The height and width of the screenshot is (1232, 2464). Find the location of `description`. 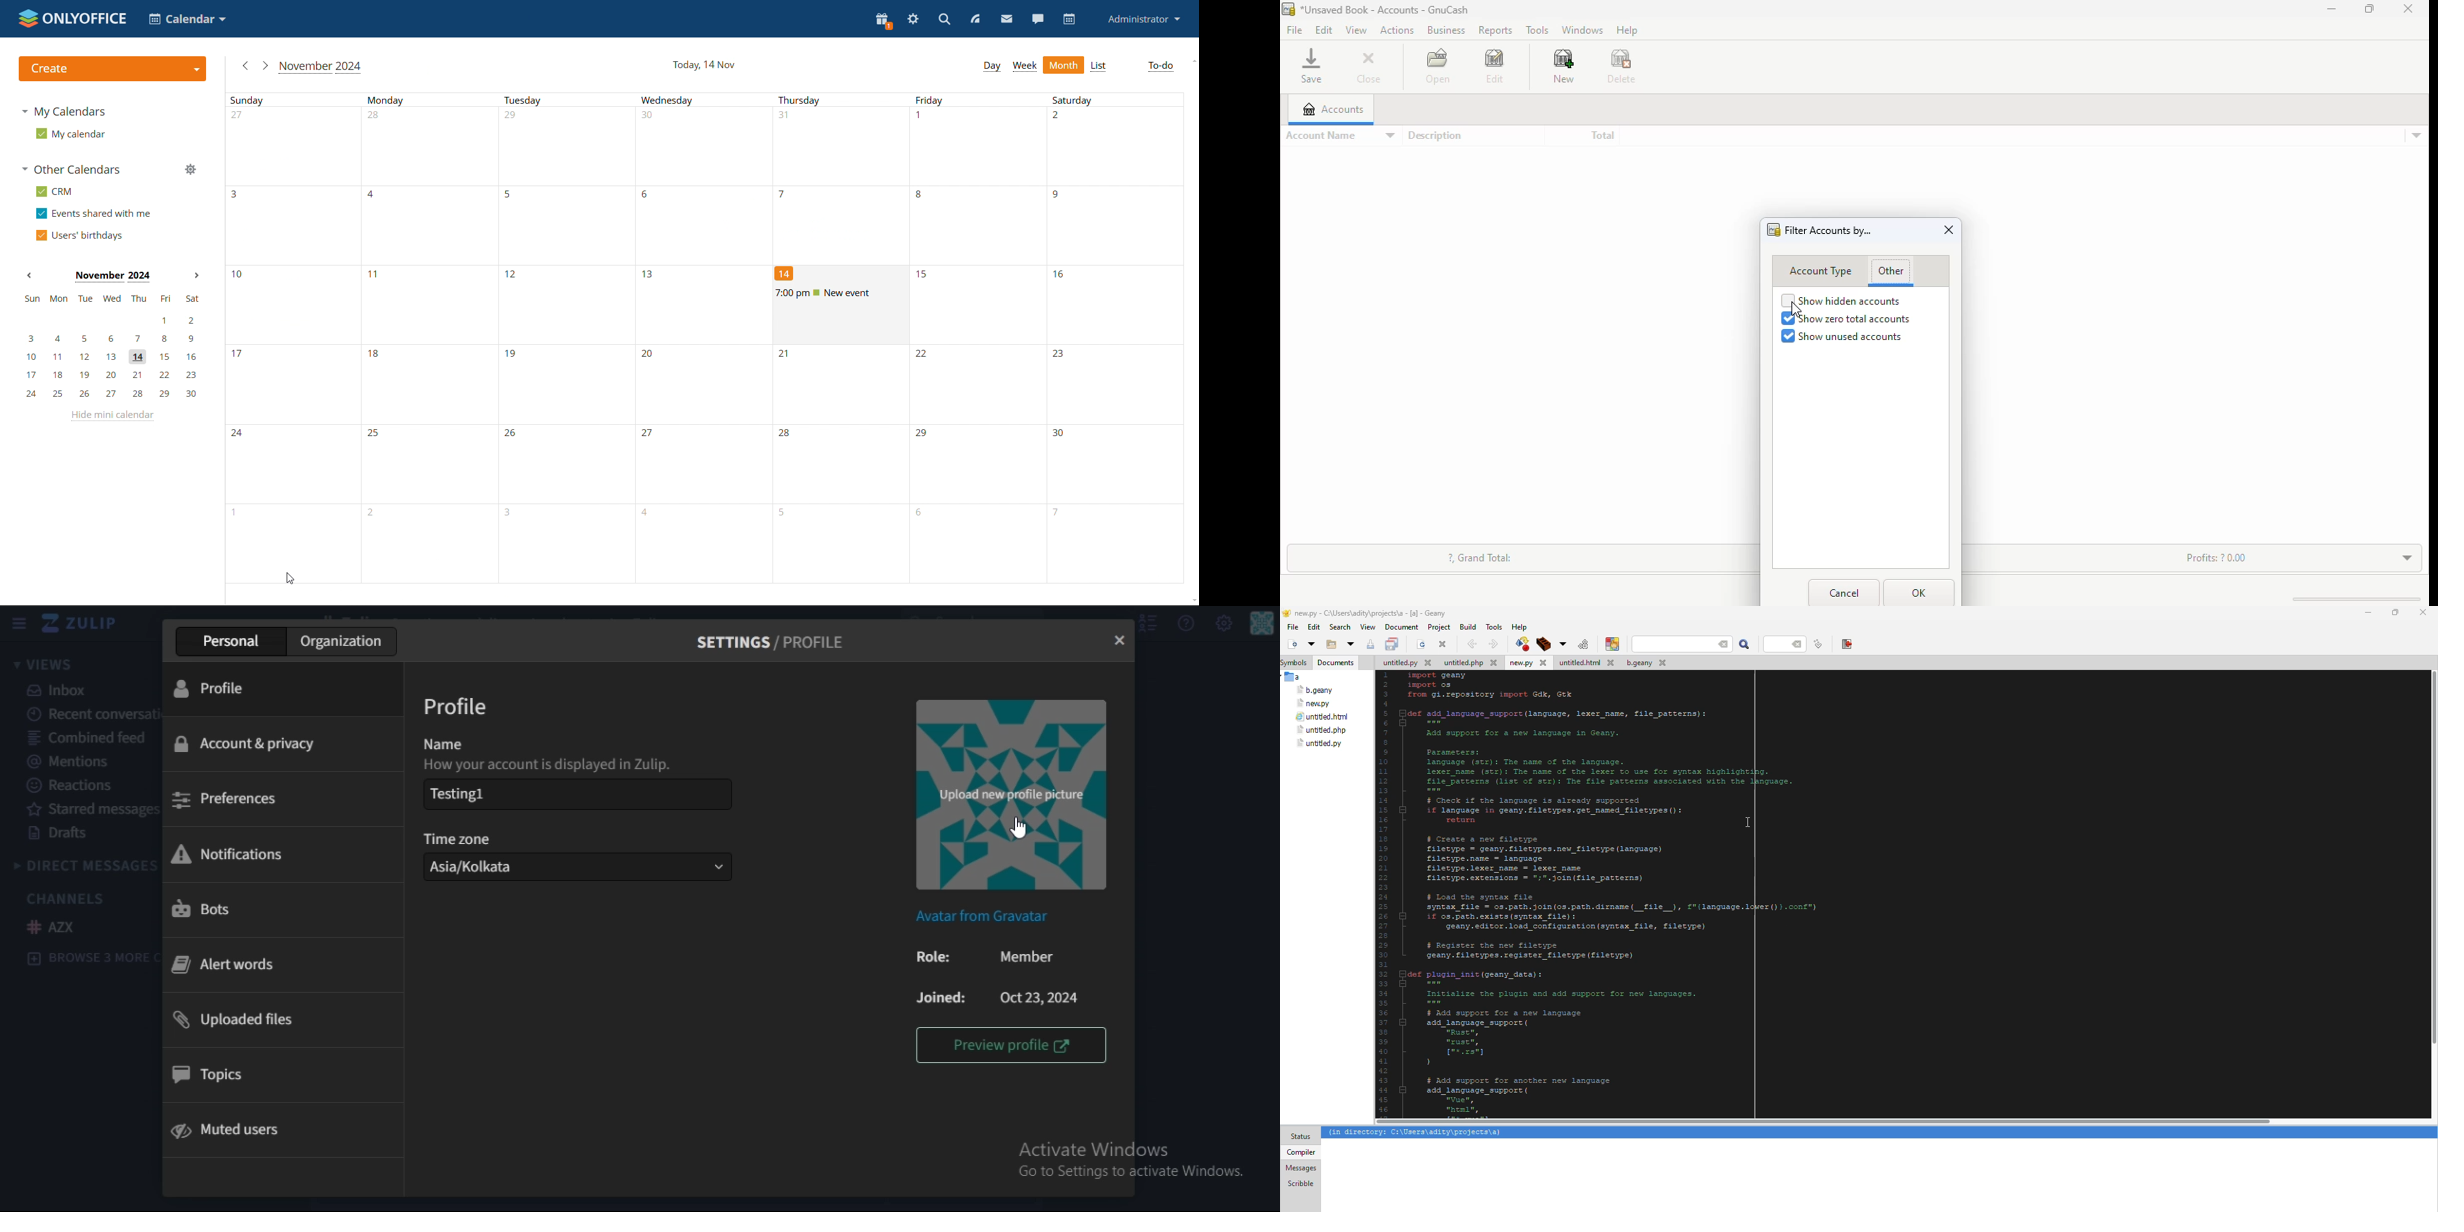

description is located at coordinates (1434, 136).